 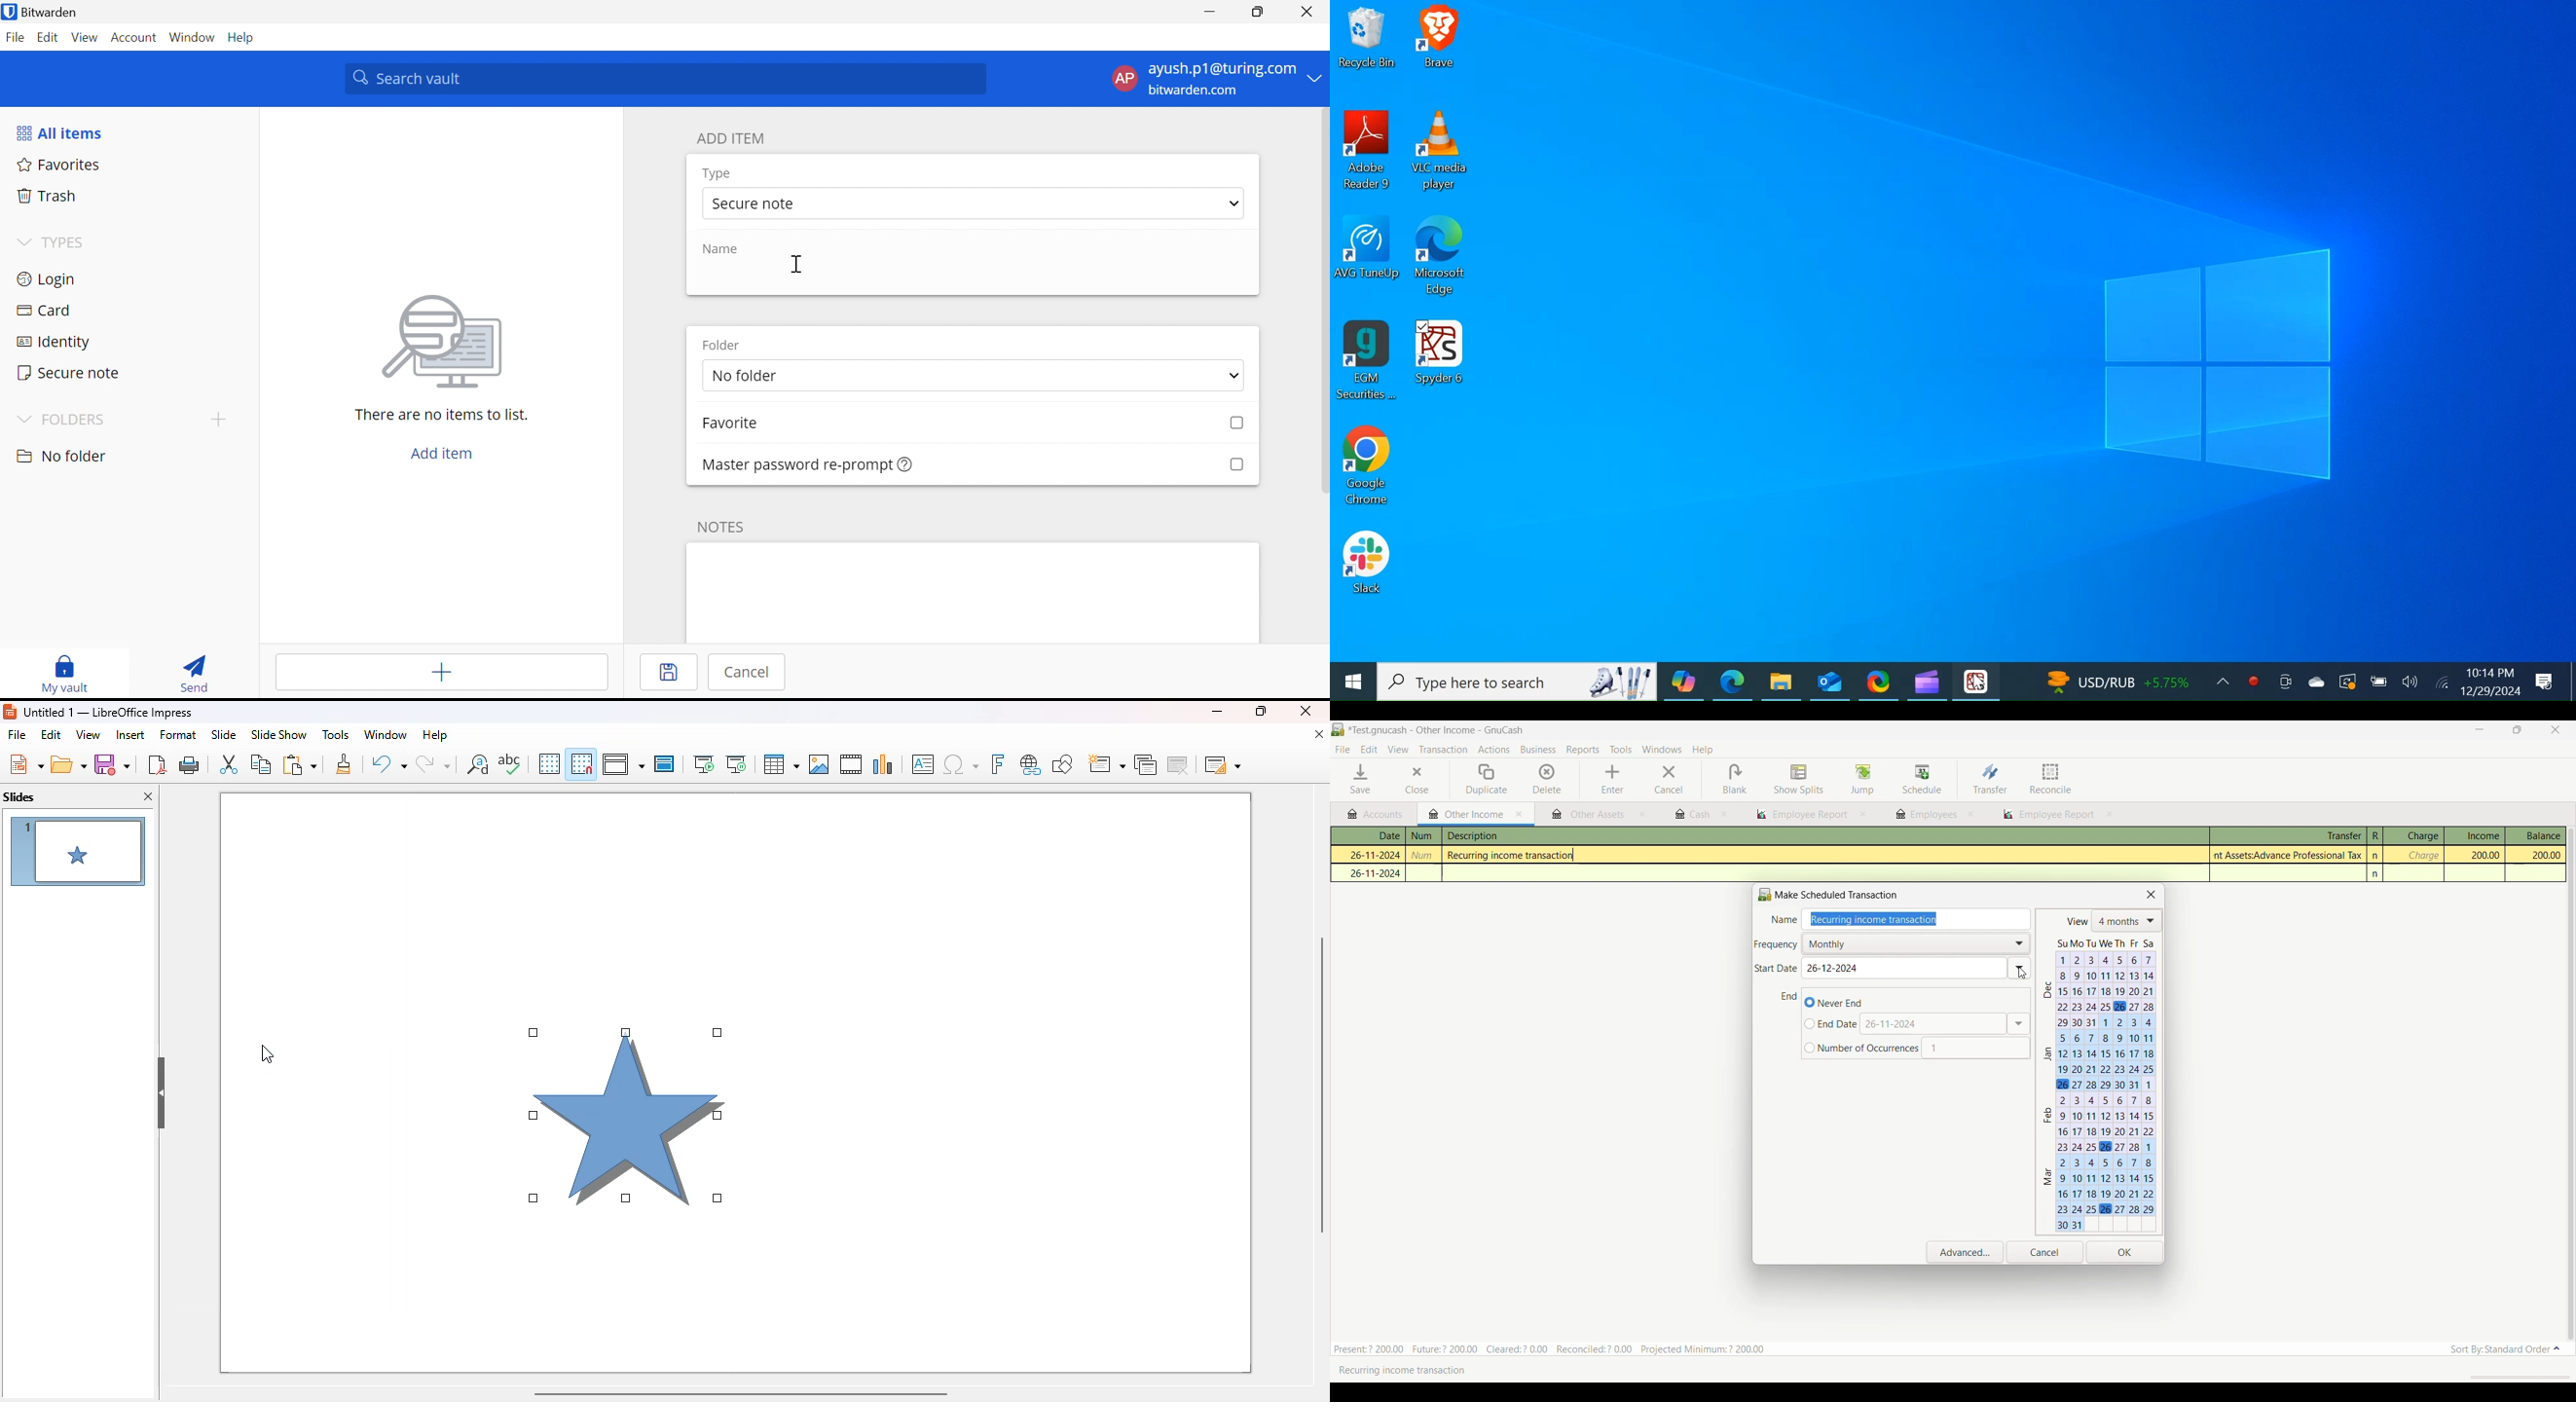 What do you see at coordinates (1436, 731) in the screenshot?
I see `Project and software name ` at bounding box center [1436, 731].